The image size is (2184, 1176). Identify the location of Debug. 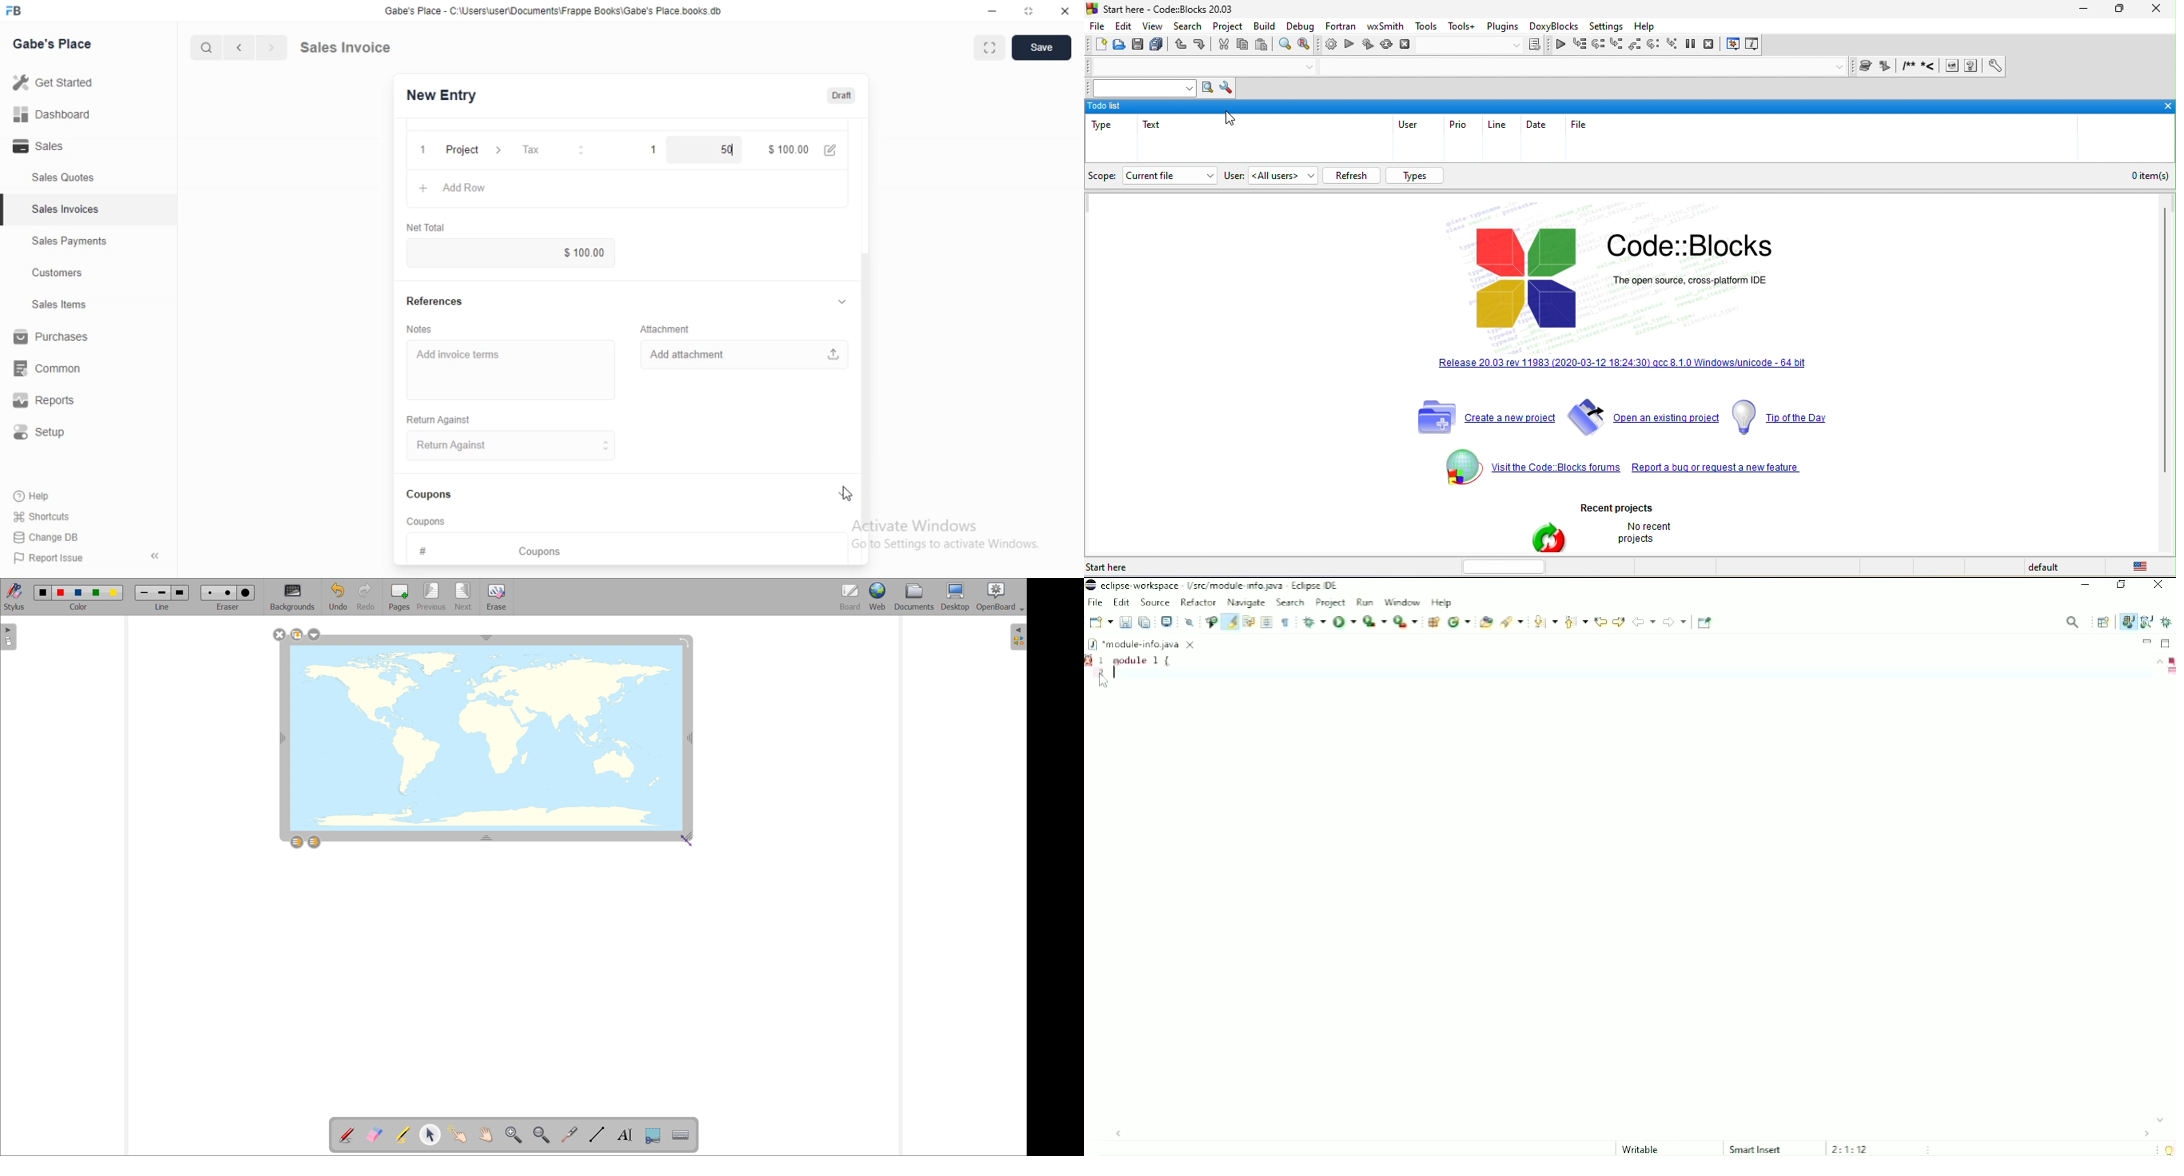
(2167, 622).